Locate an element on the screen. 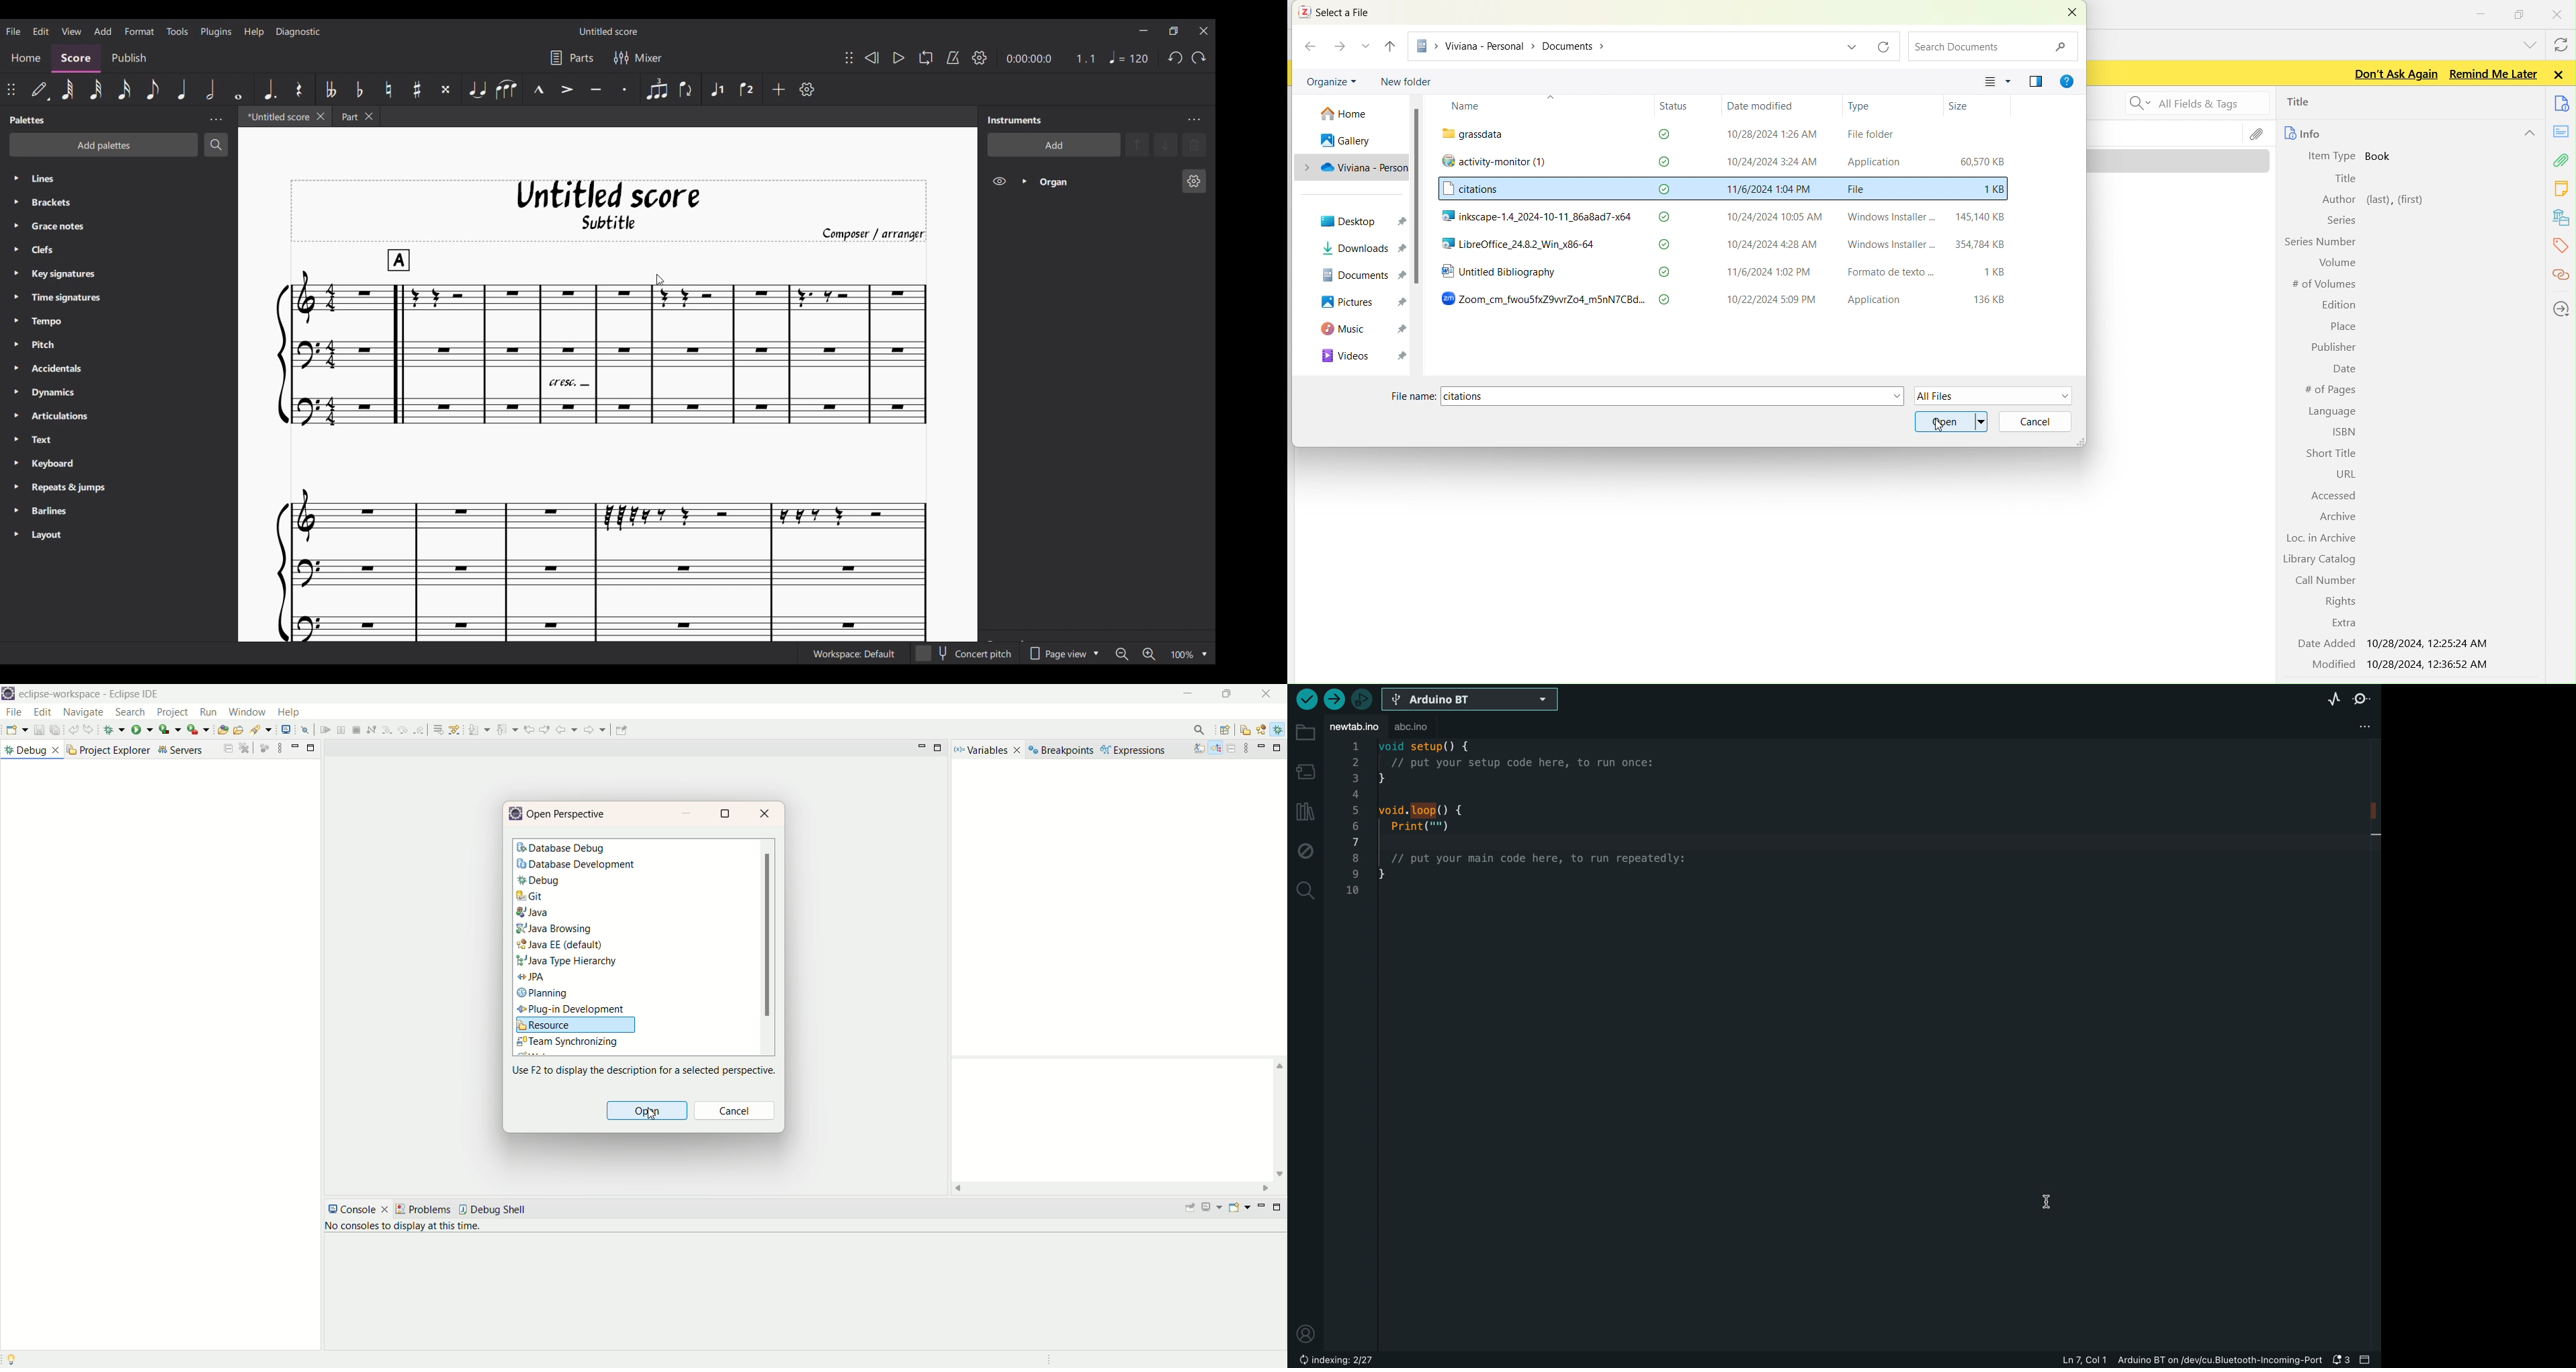 This screenshot has height=1372, width=2576. Call Number is located at coordinates (2327, 579).